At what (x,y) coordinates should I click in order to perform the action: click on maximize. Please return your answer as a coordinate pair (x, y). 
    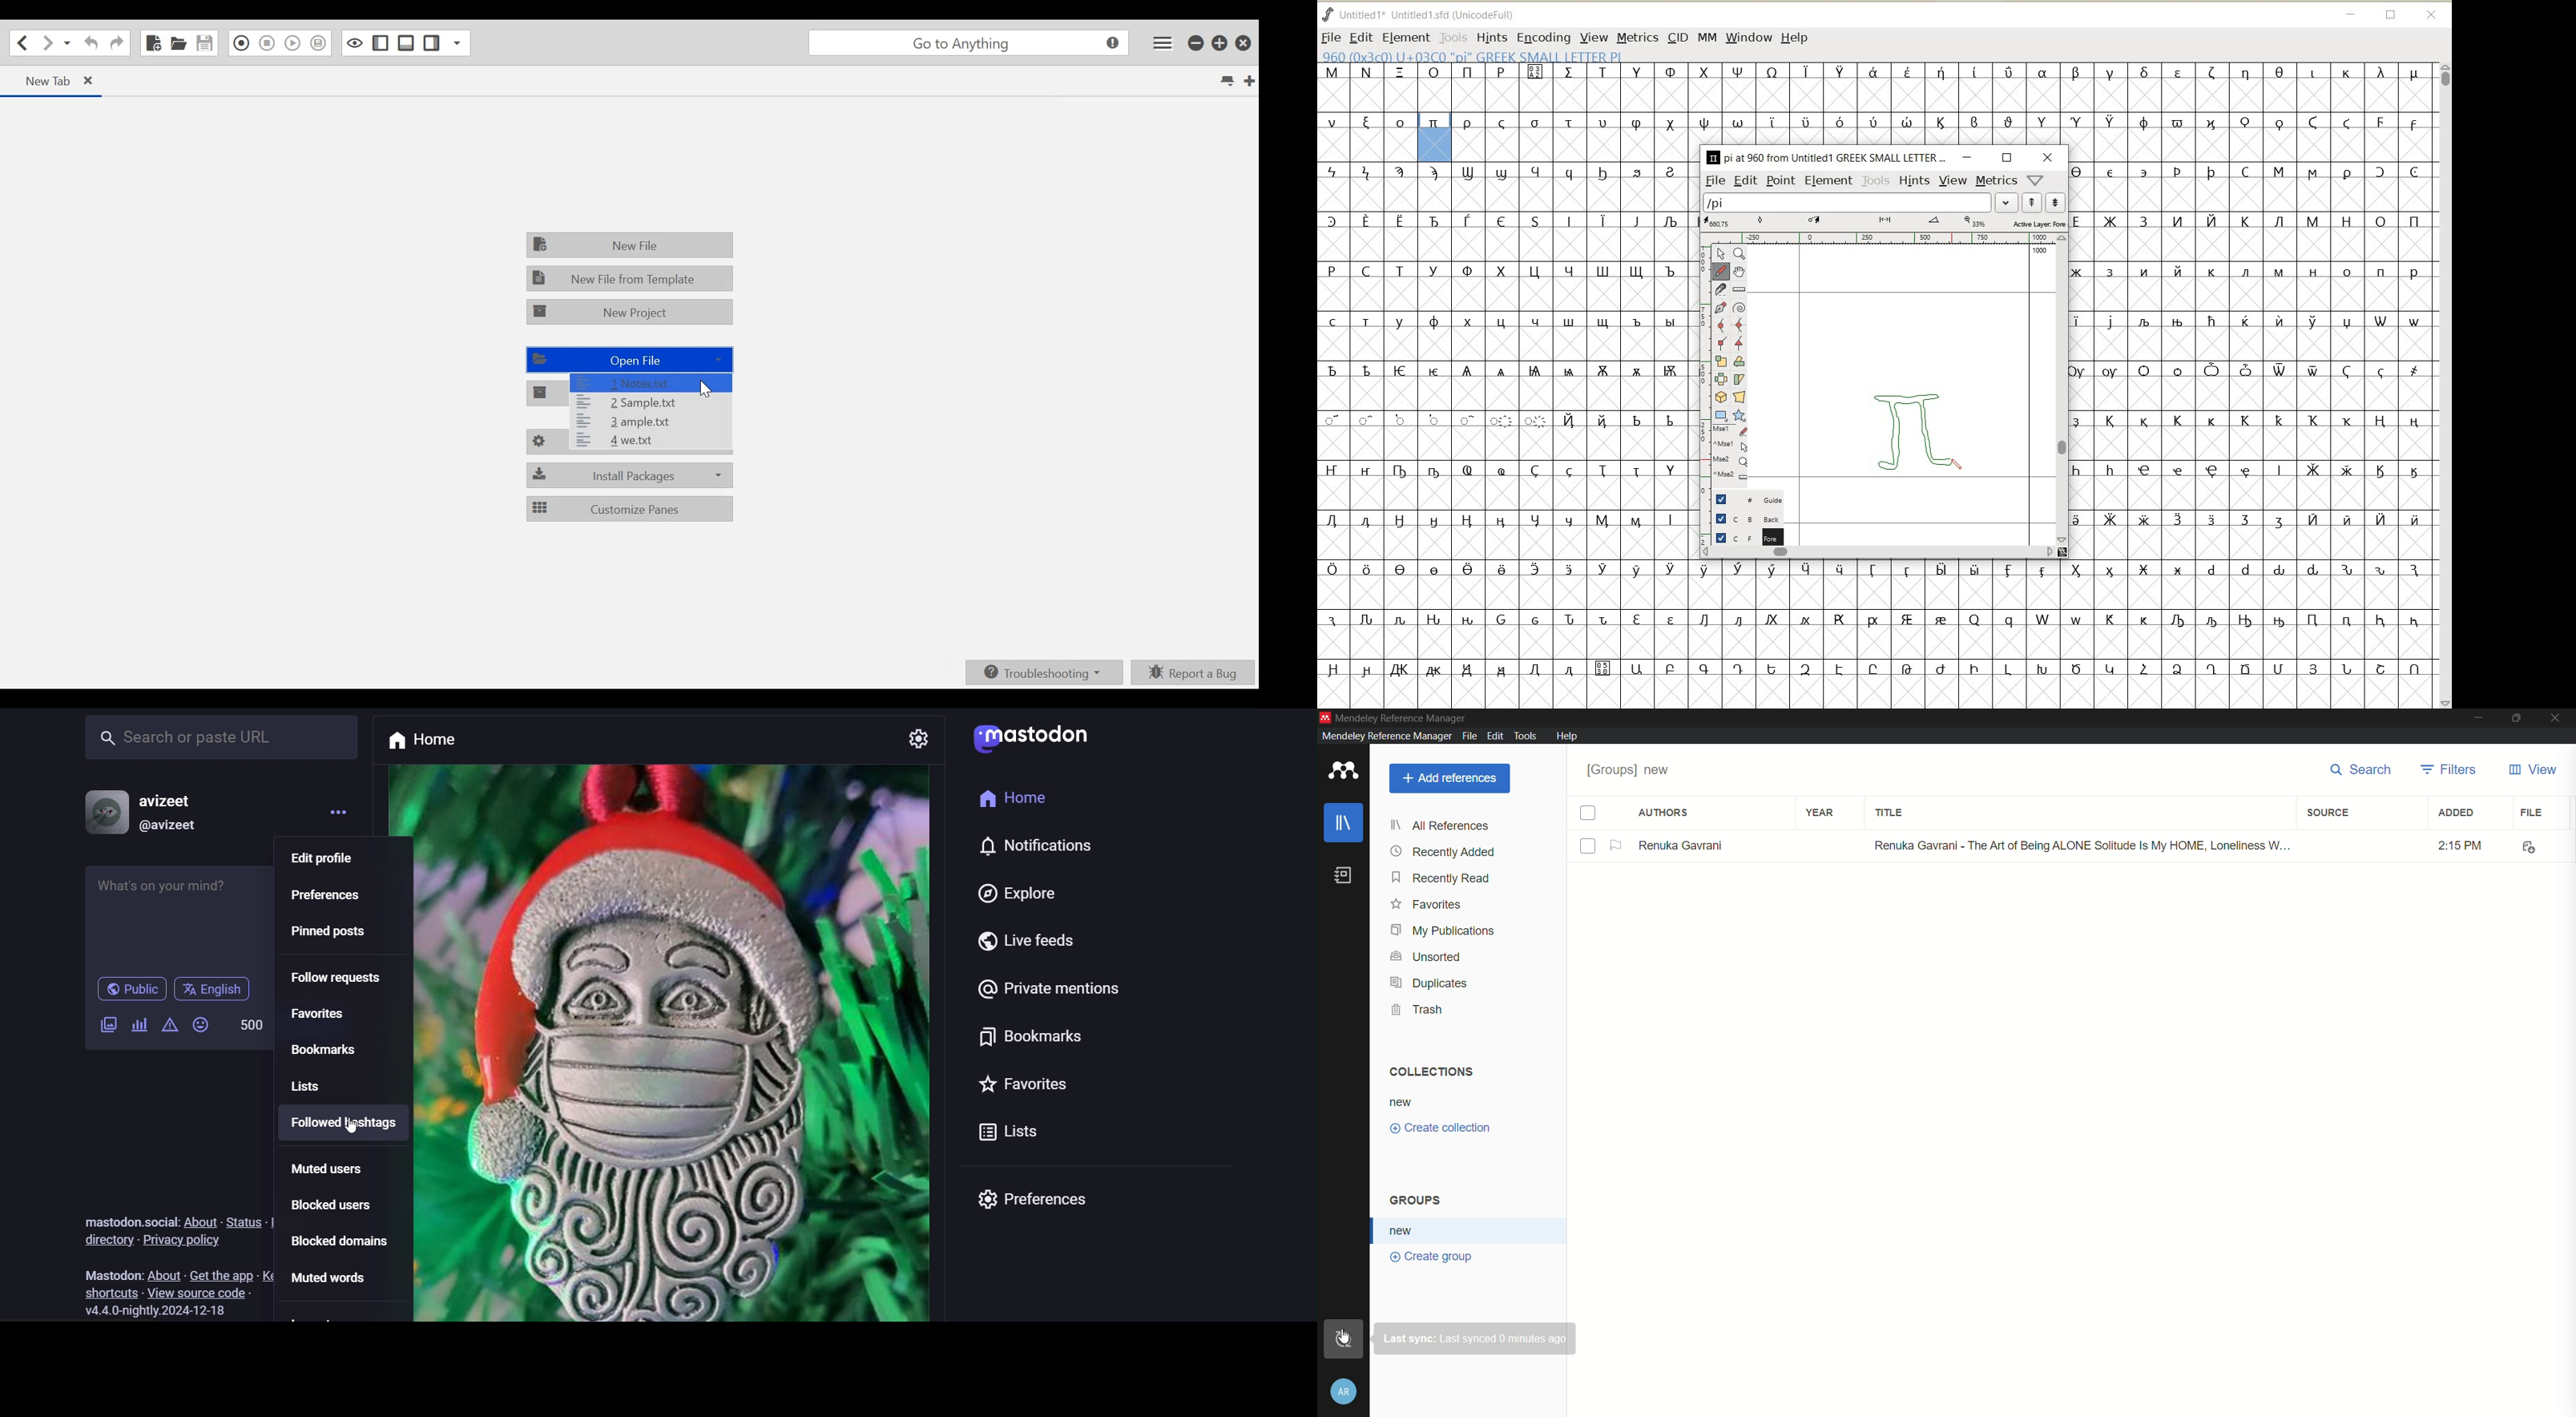
    Looking at the image, I should click on (2518, 718).